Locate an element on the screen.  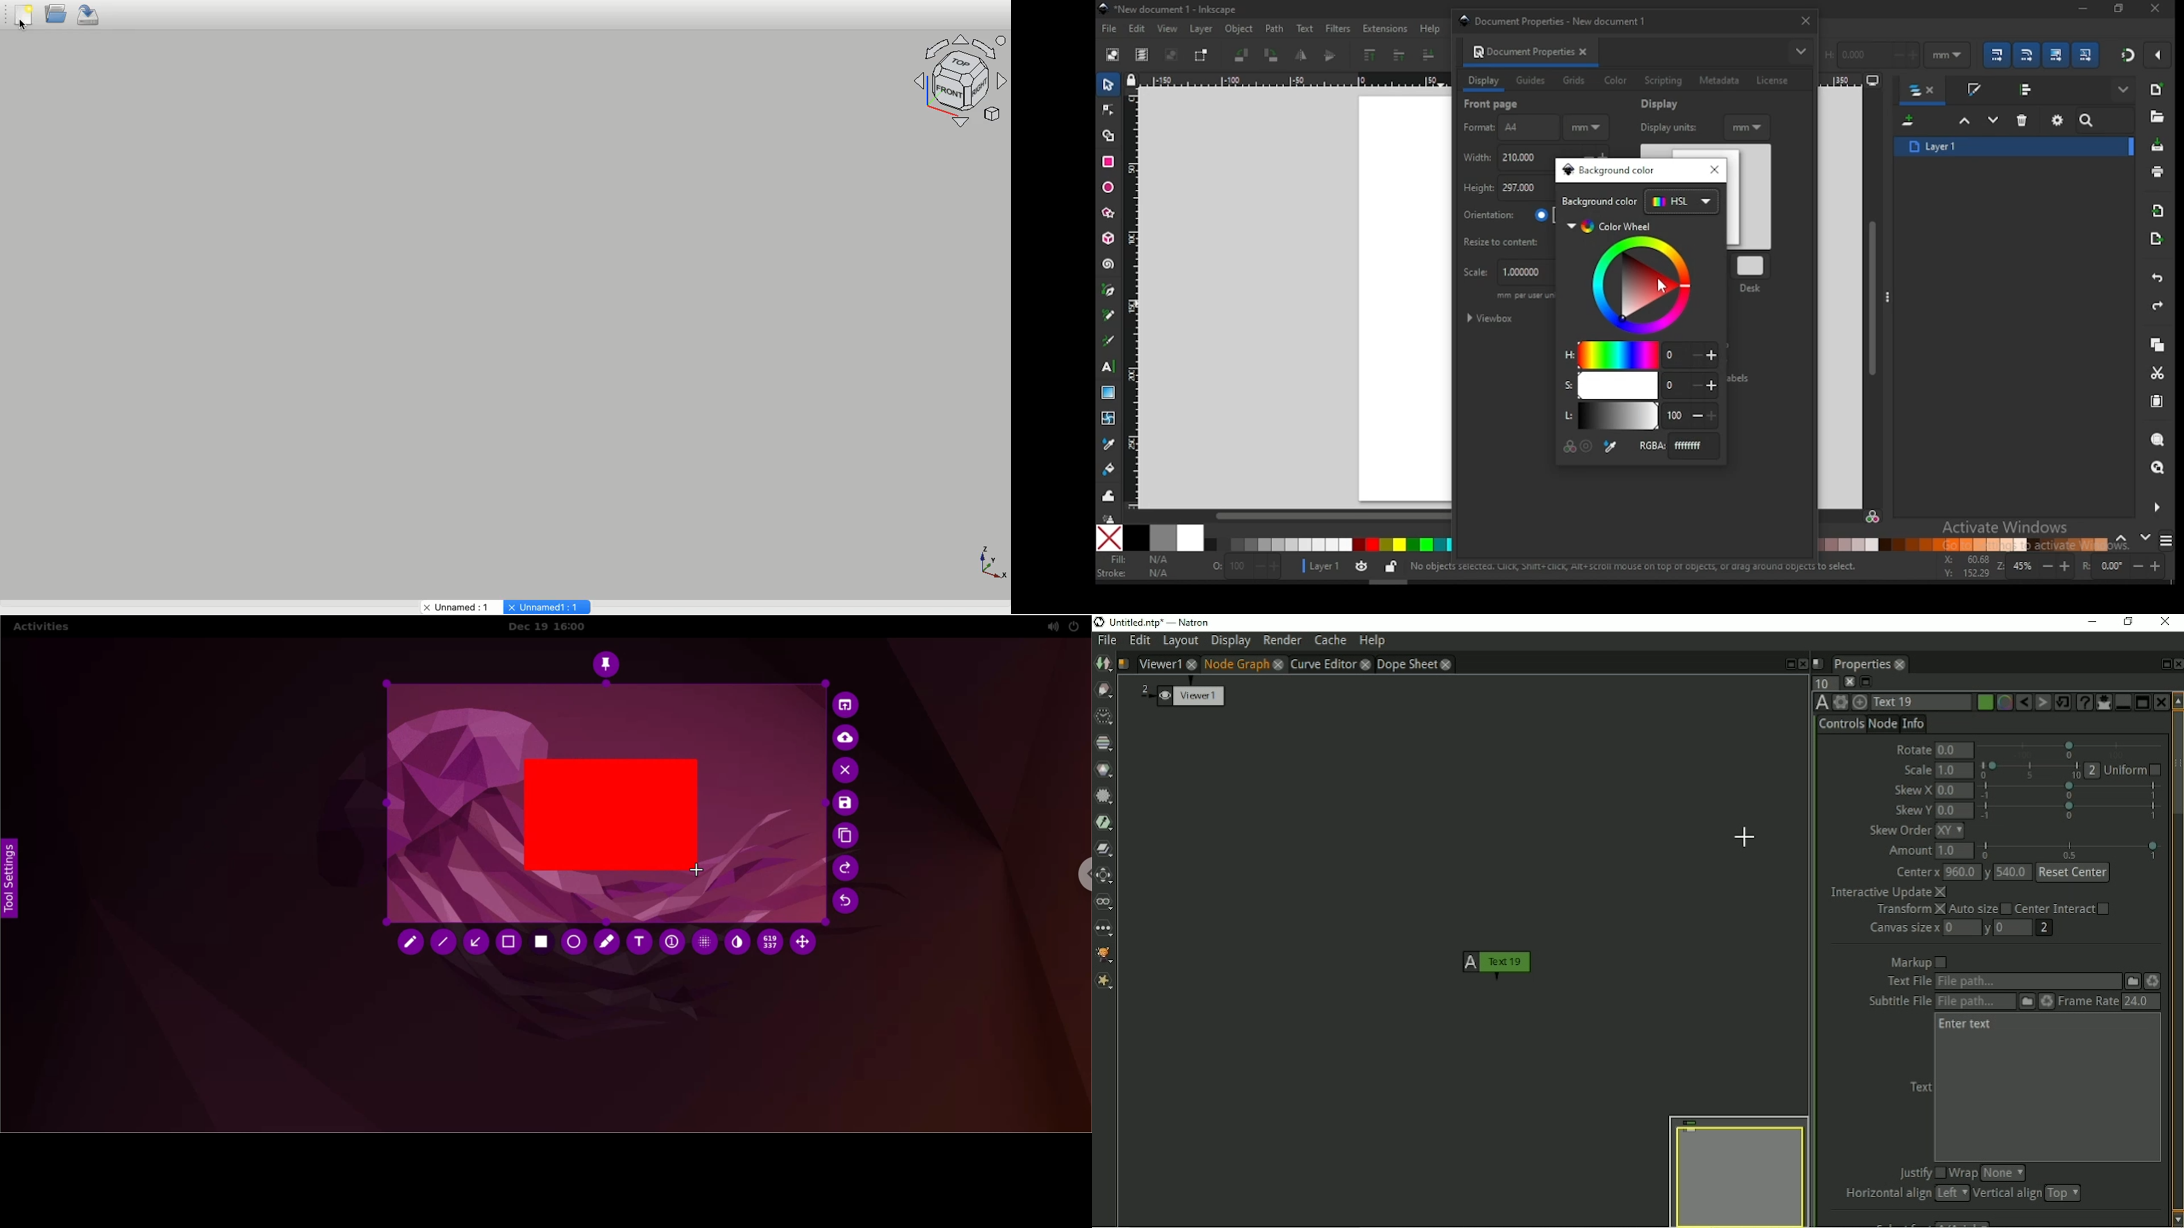
stroke color is located at coordinates (1134, 572).